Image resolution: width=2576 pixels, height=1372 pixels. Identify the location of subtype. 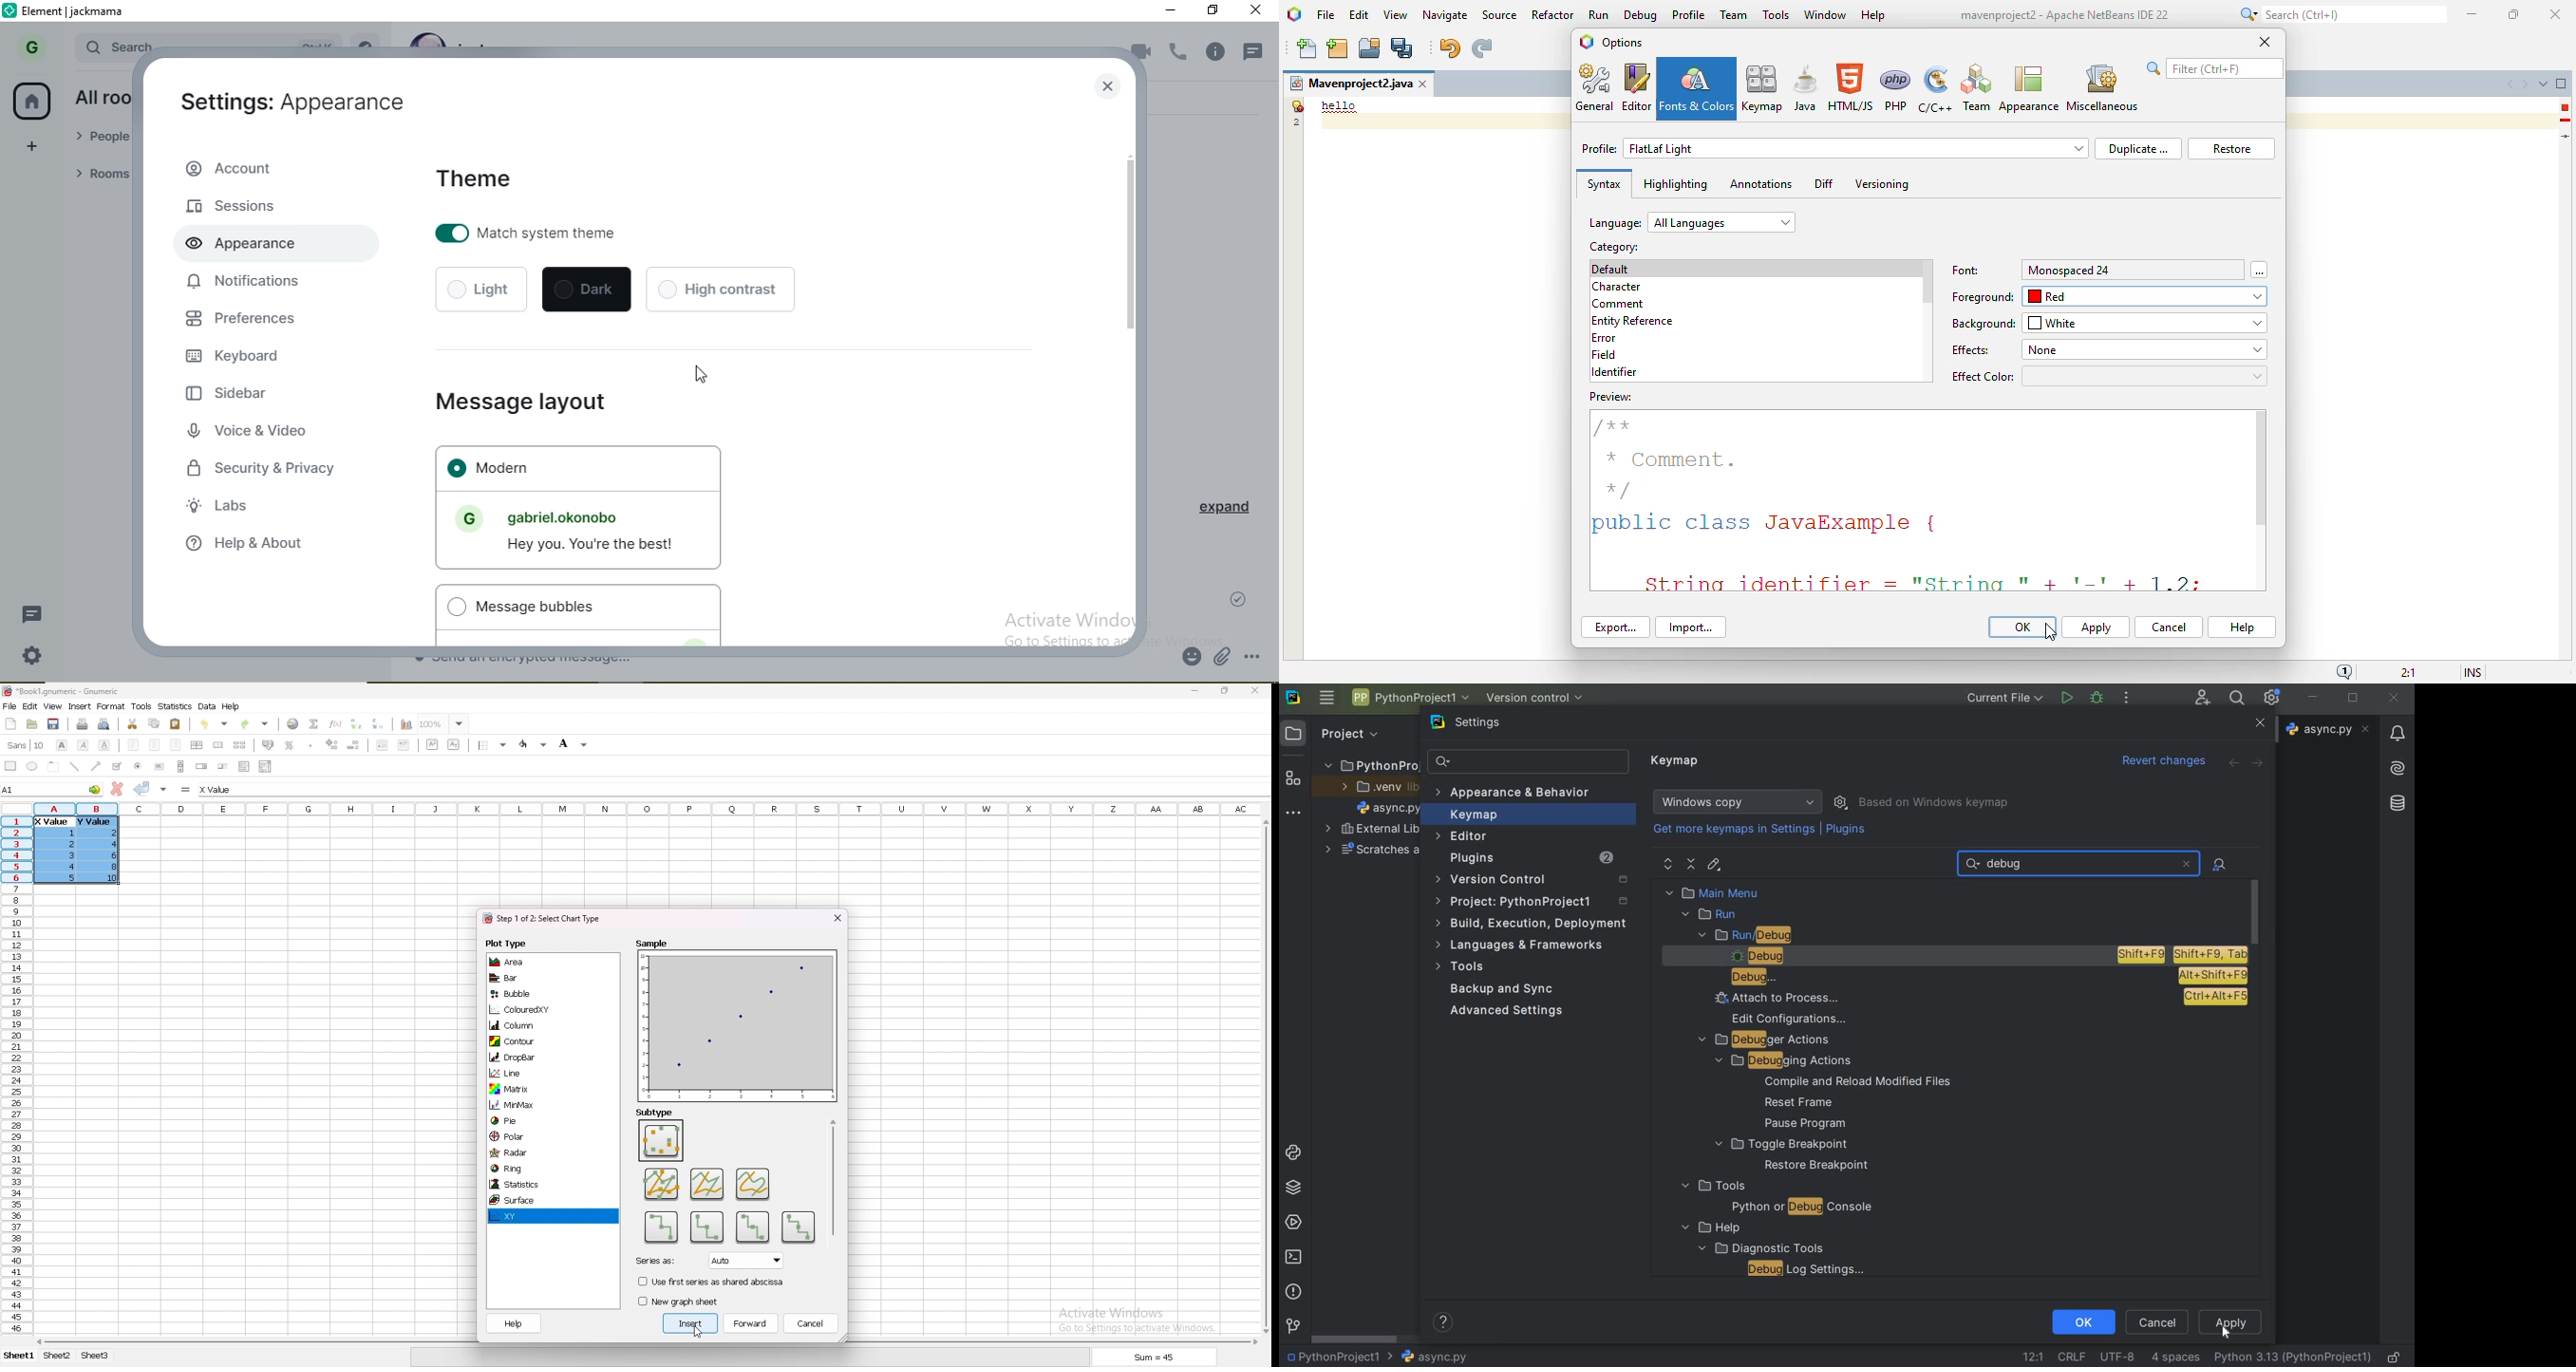
(661, 1140).